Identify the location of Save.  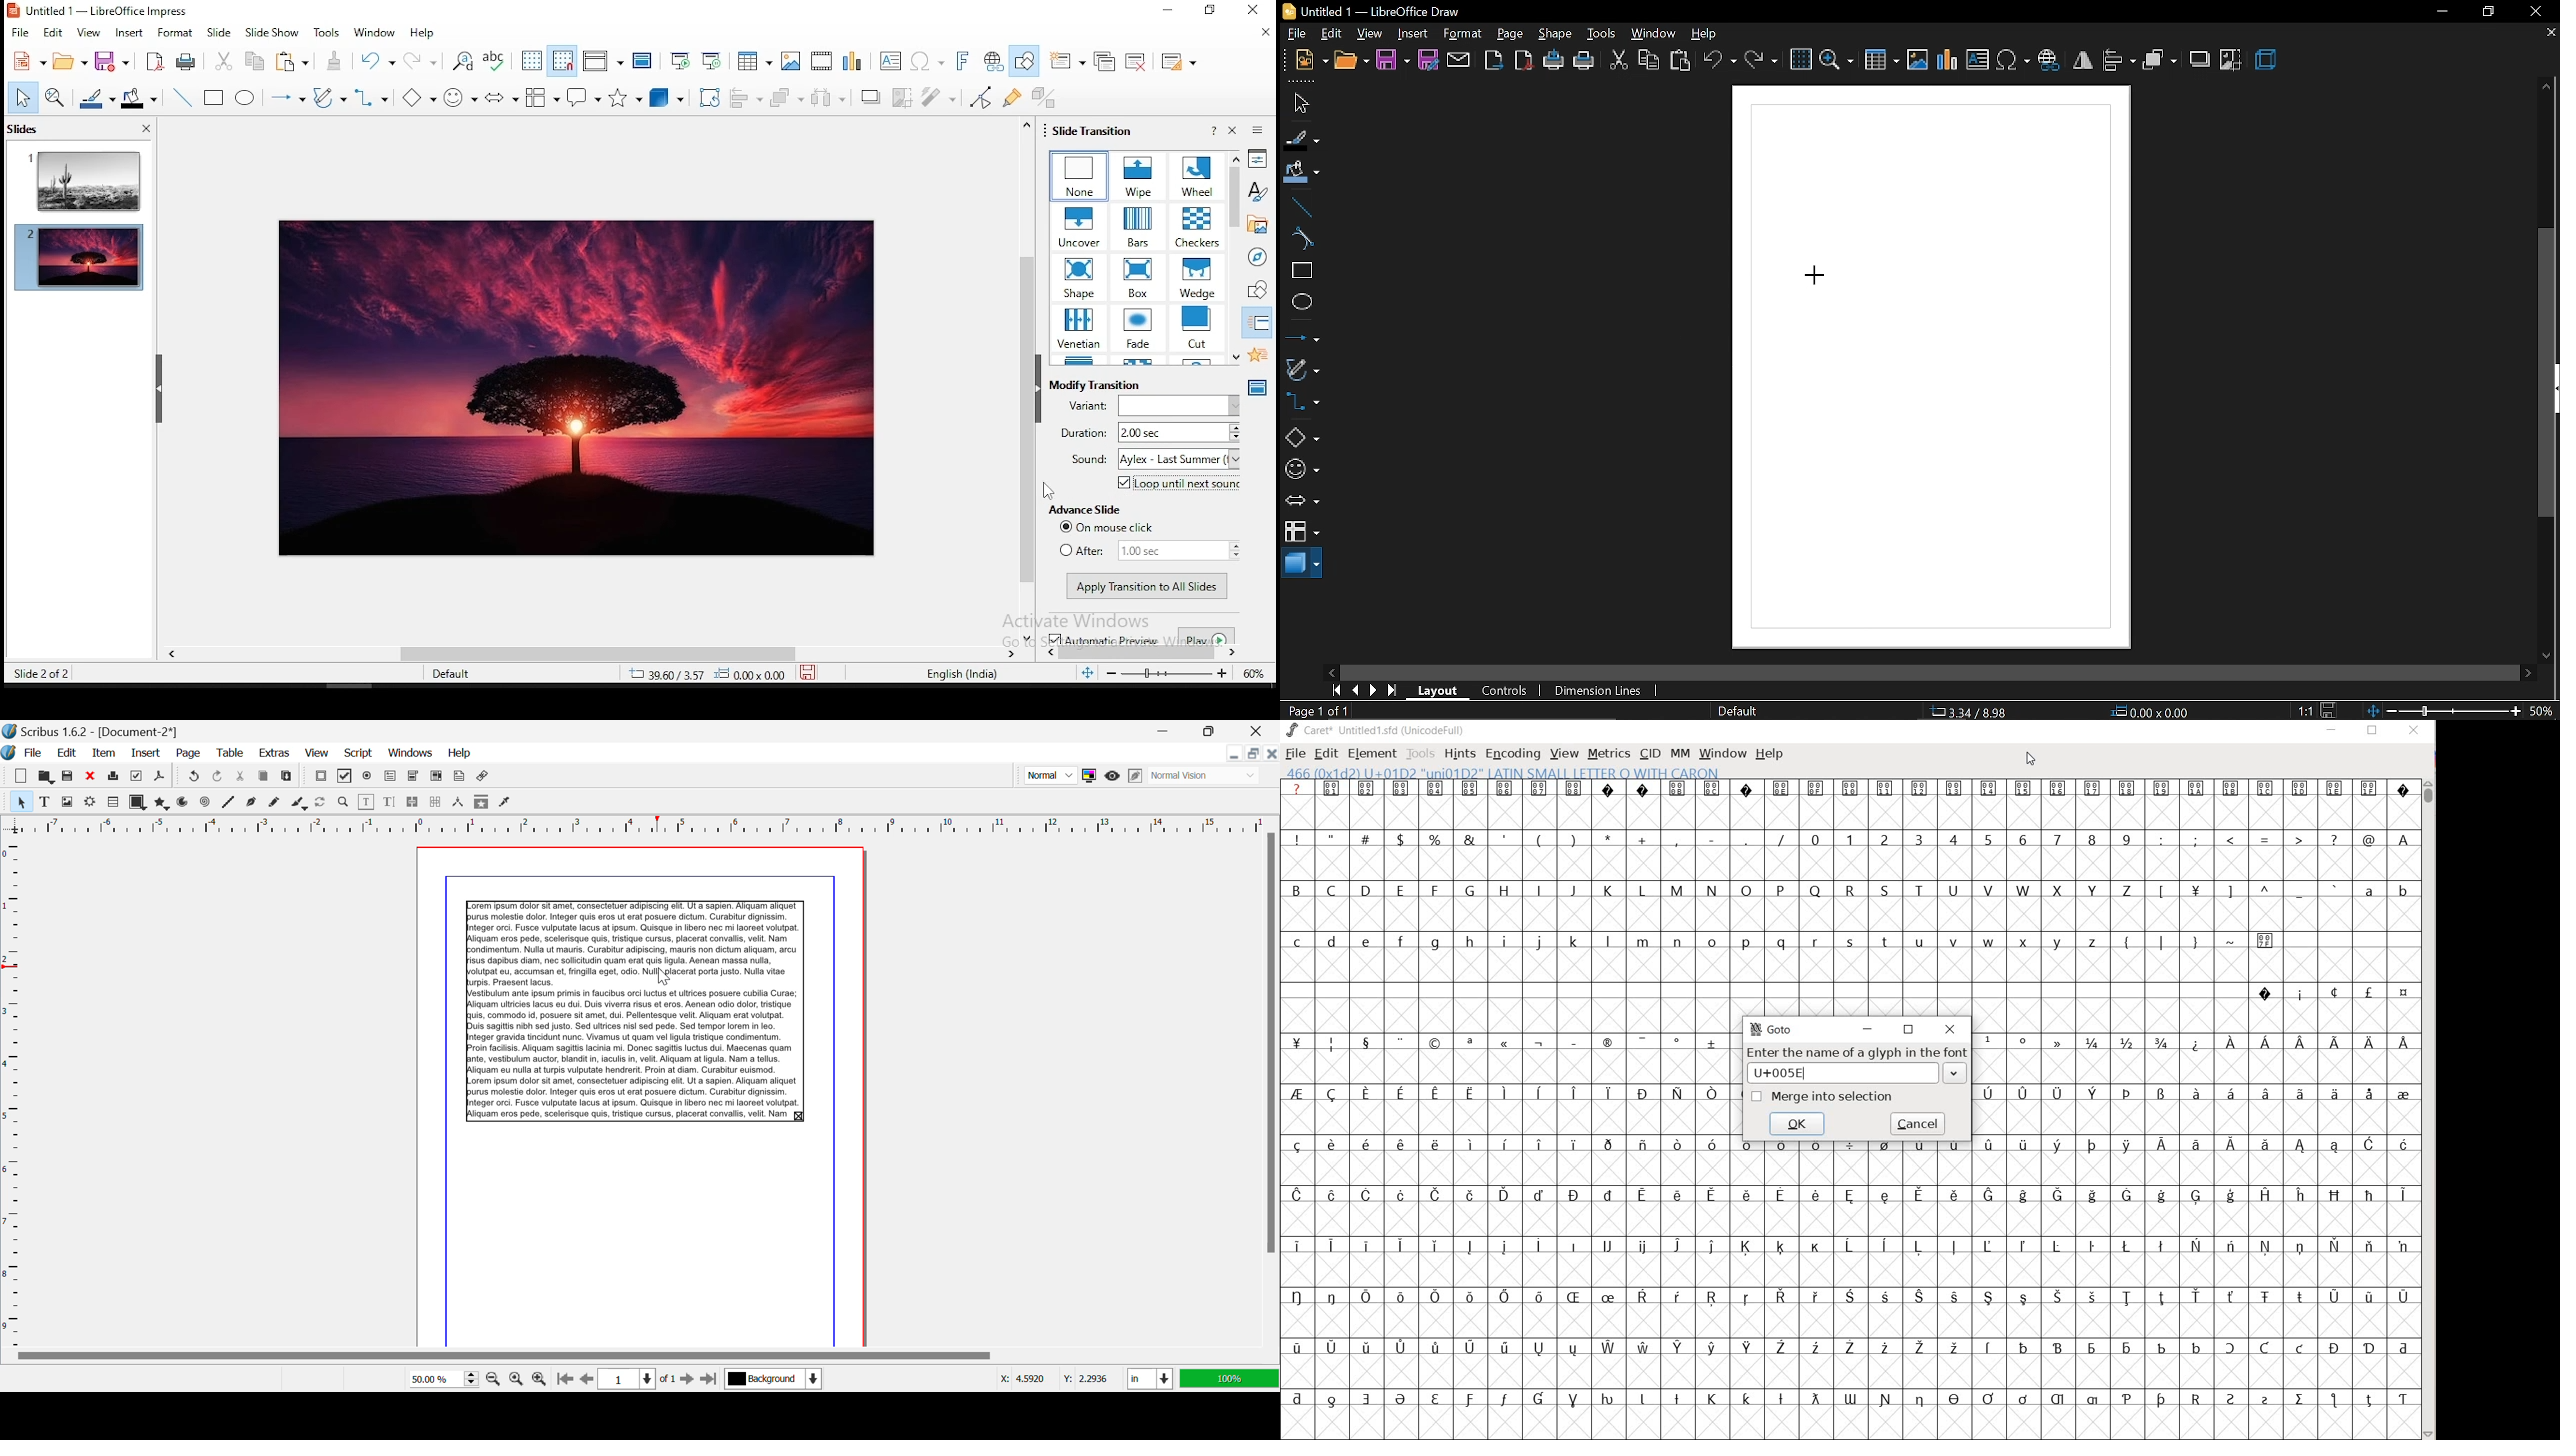
(67, 776).